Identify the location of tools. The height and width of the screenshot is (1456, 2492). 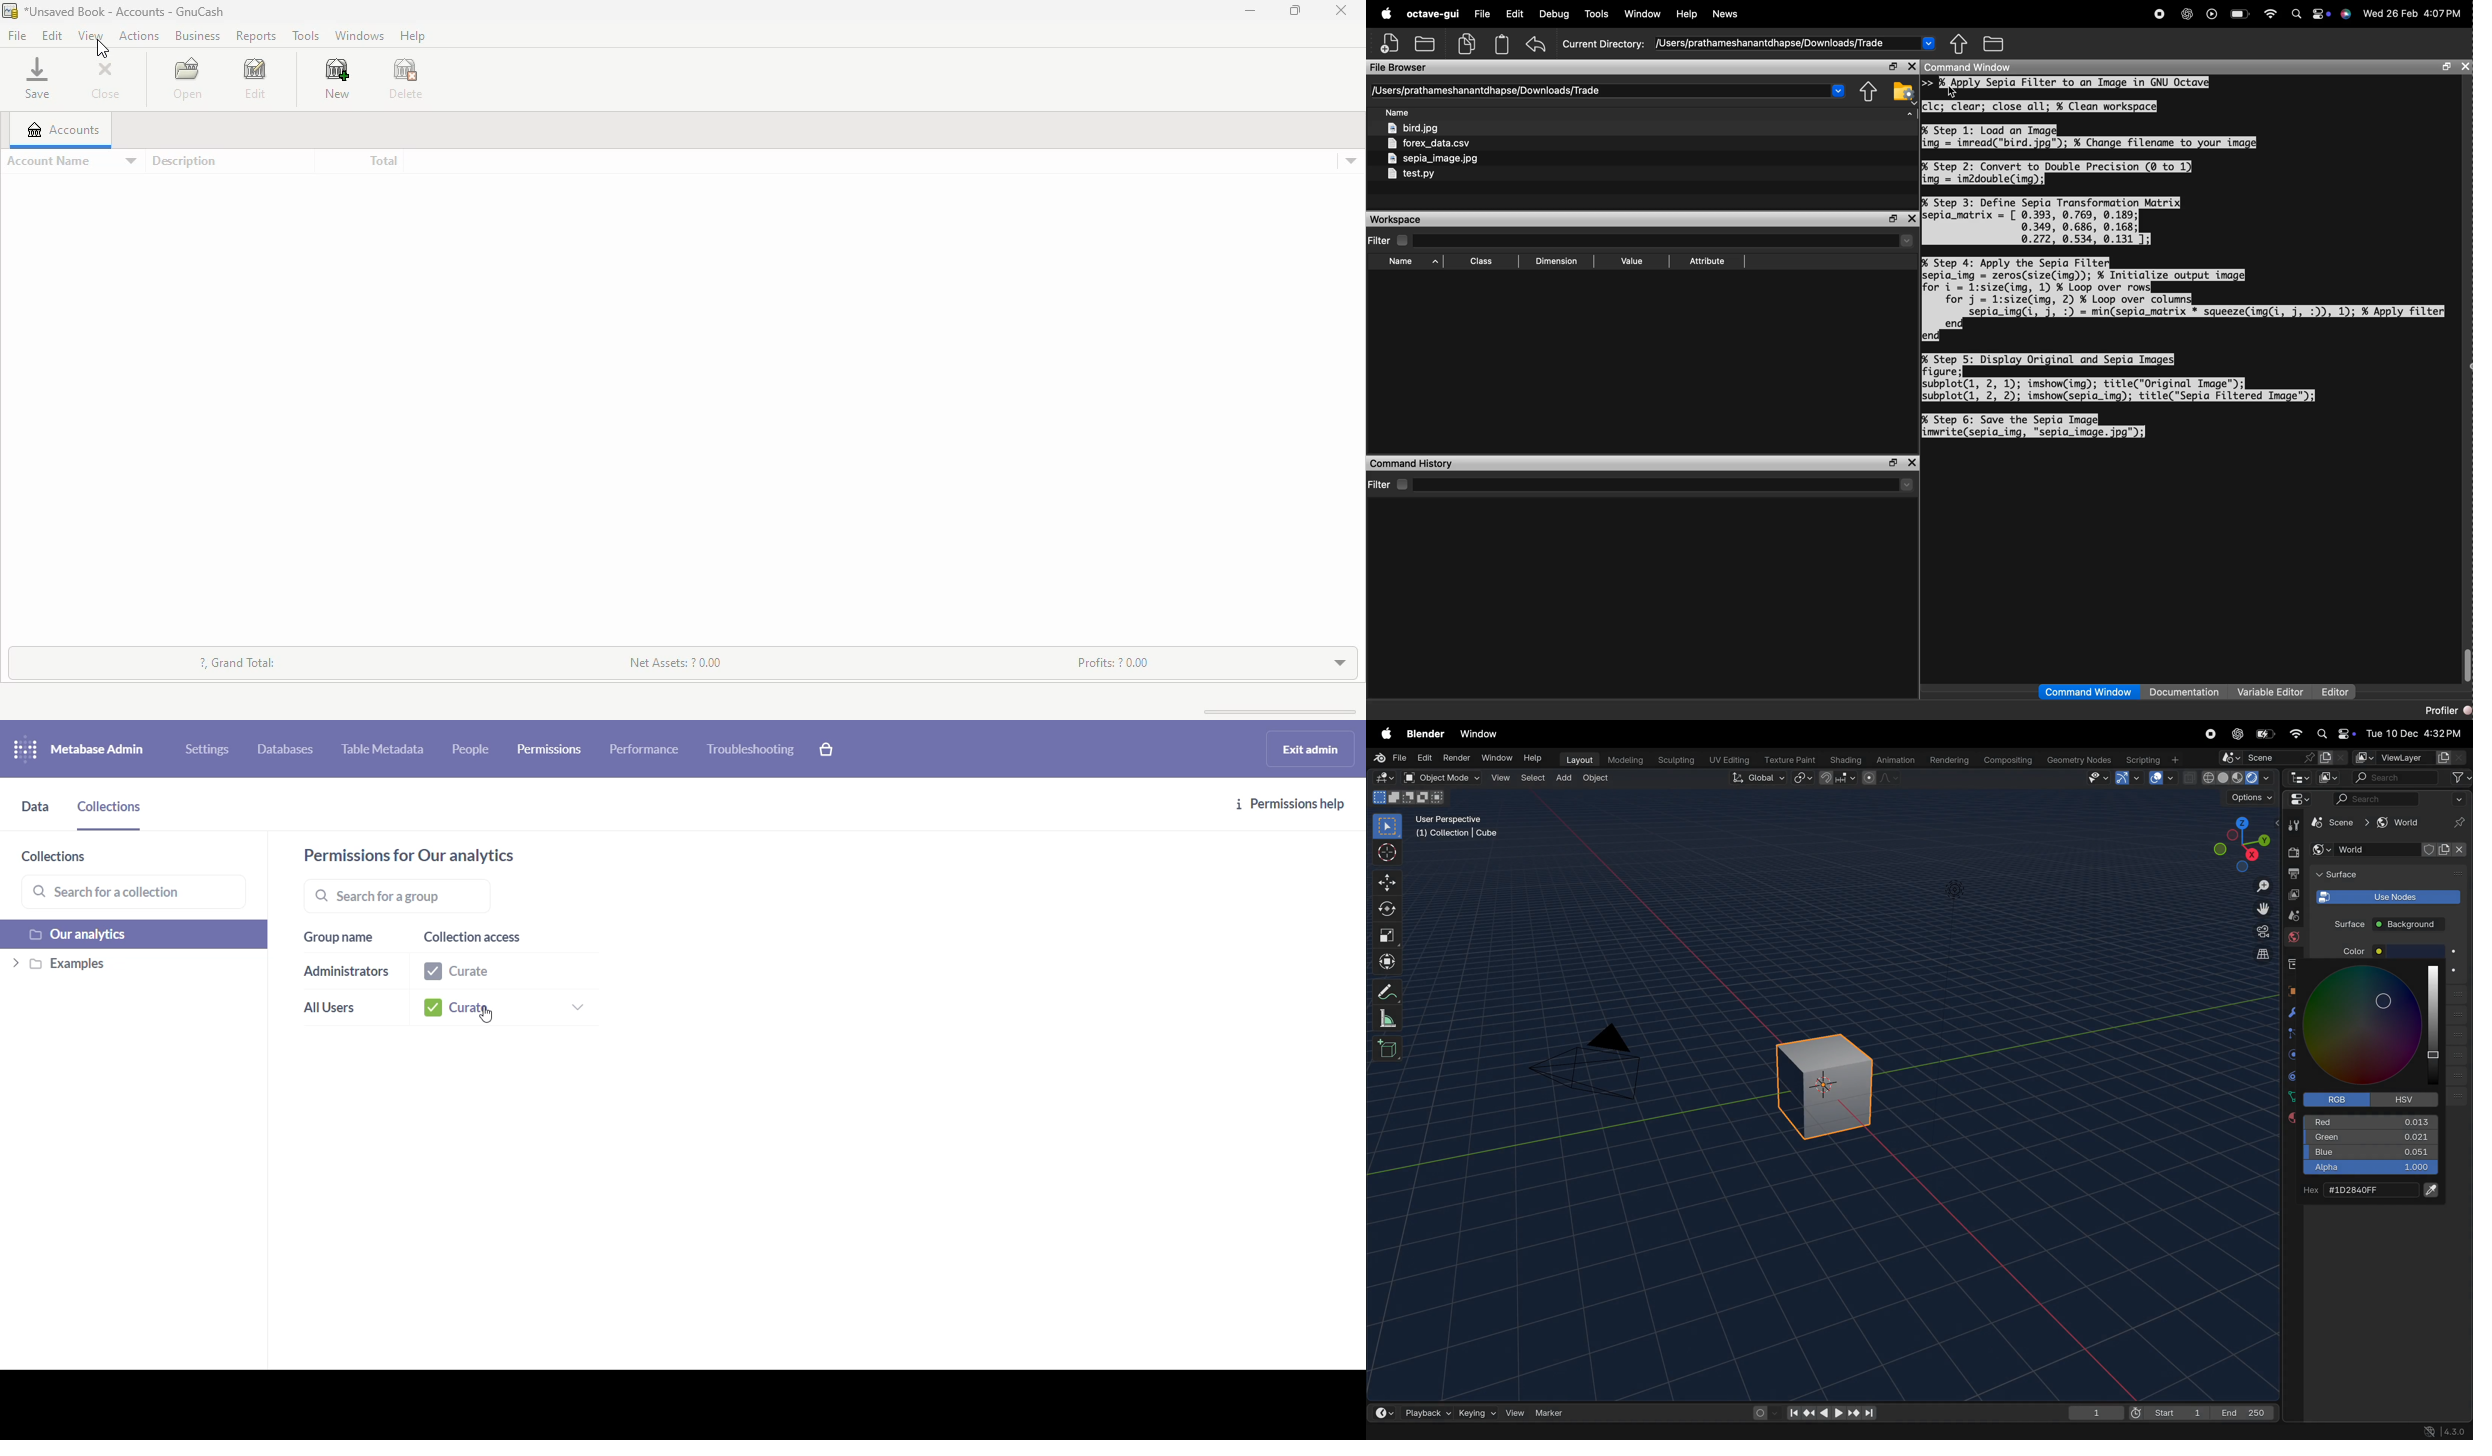
(2291, 825).